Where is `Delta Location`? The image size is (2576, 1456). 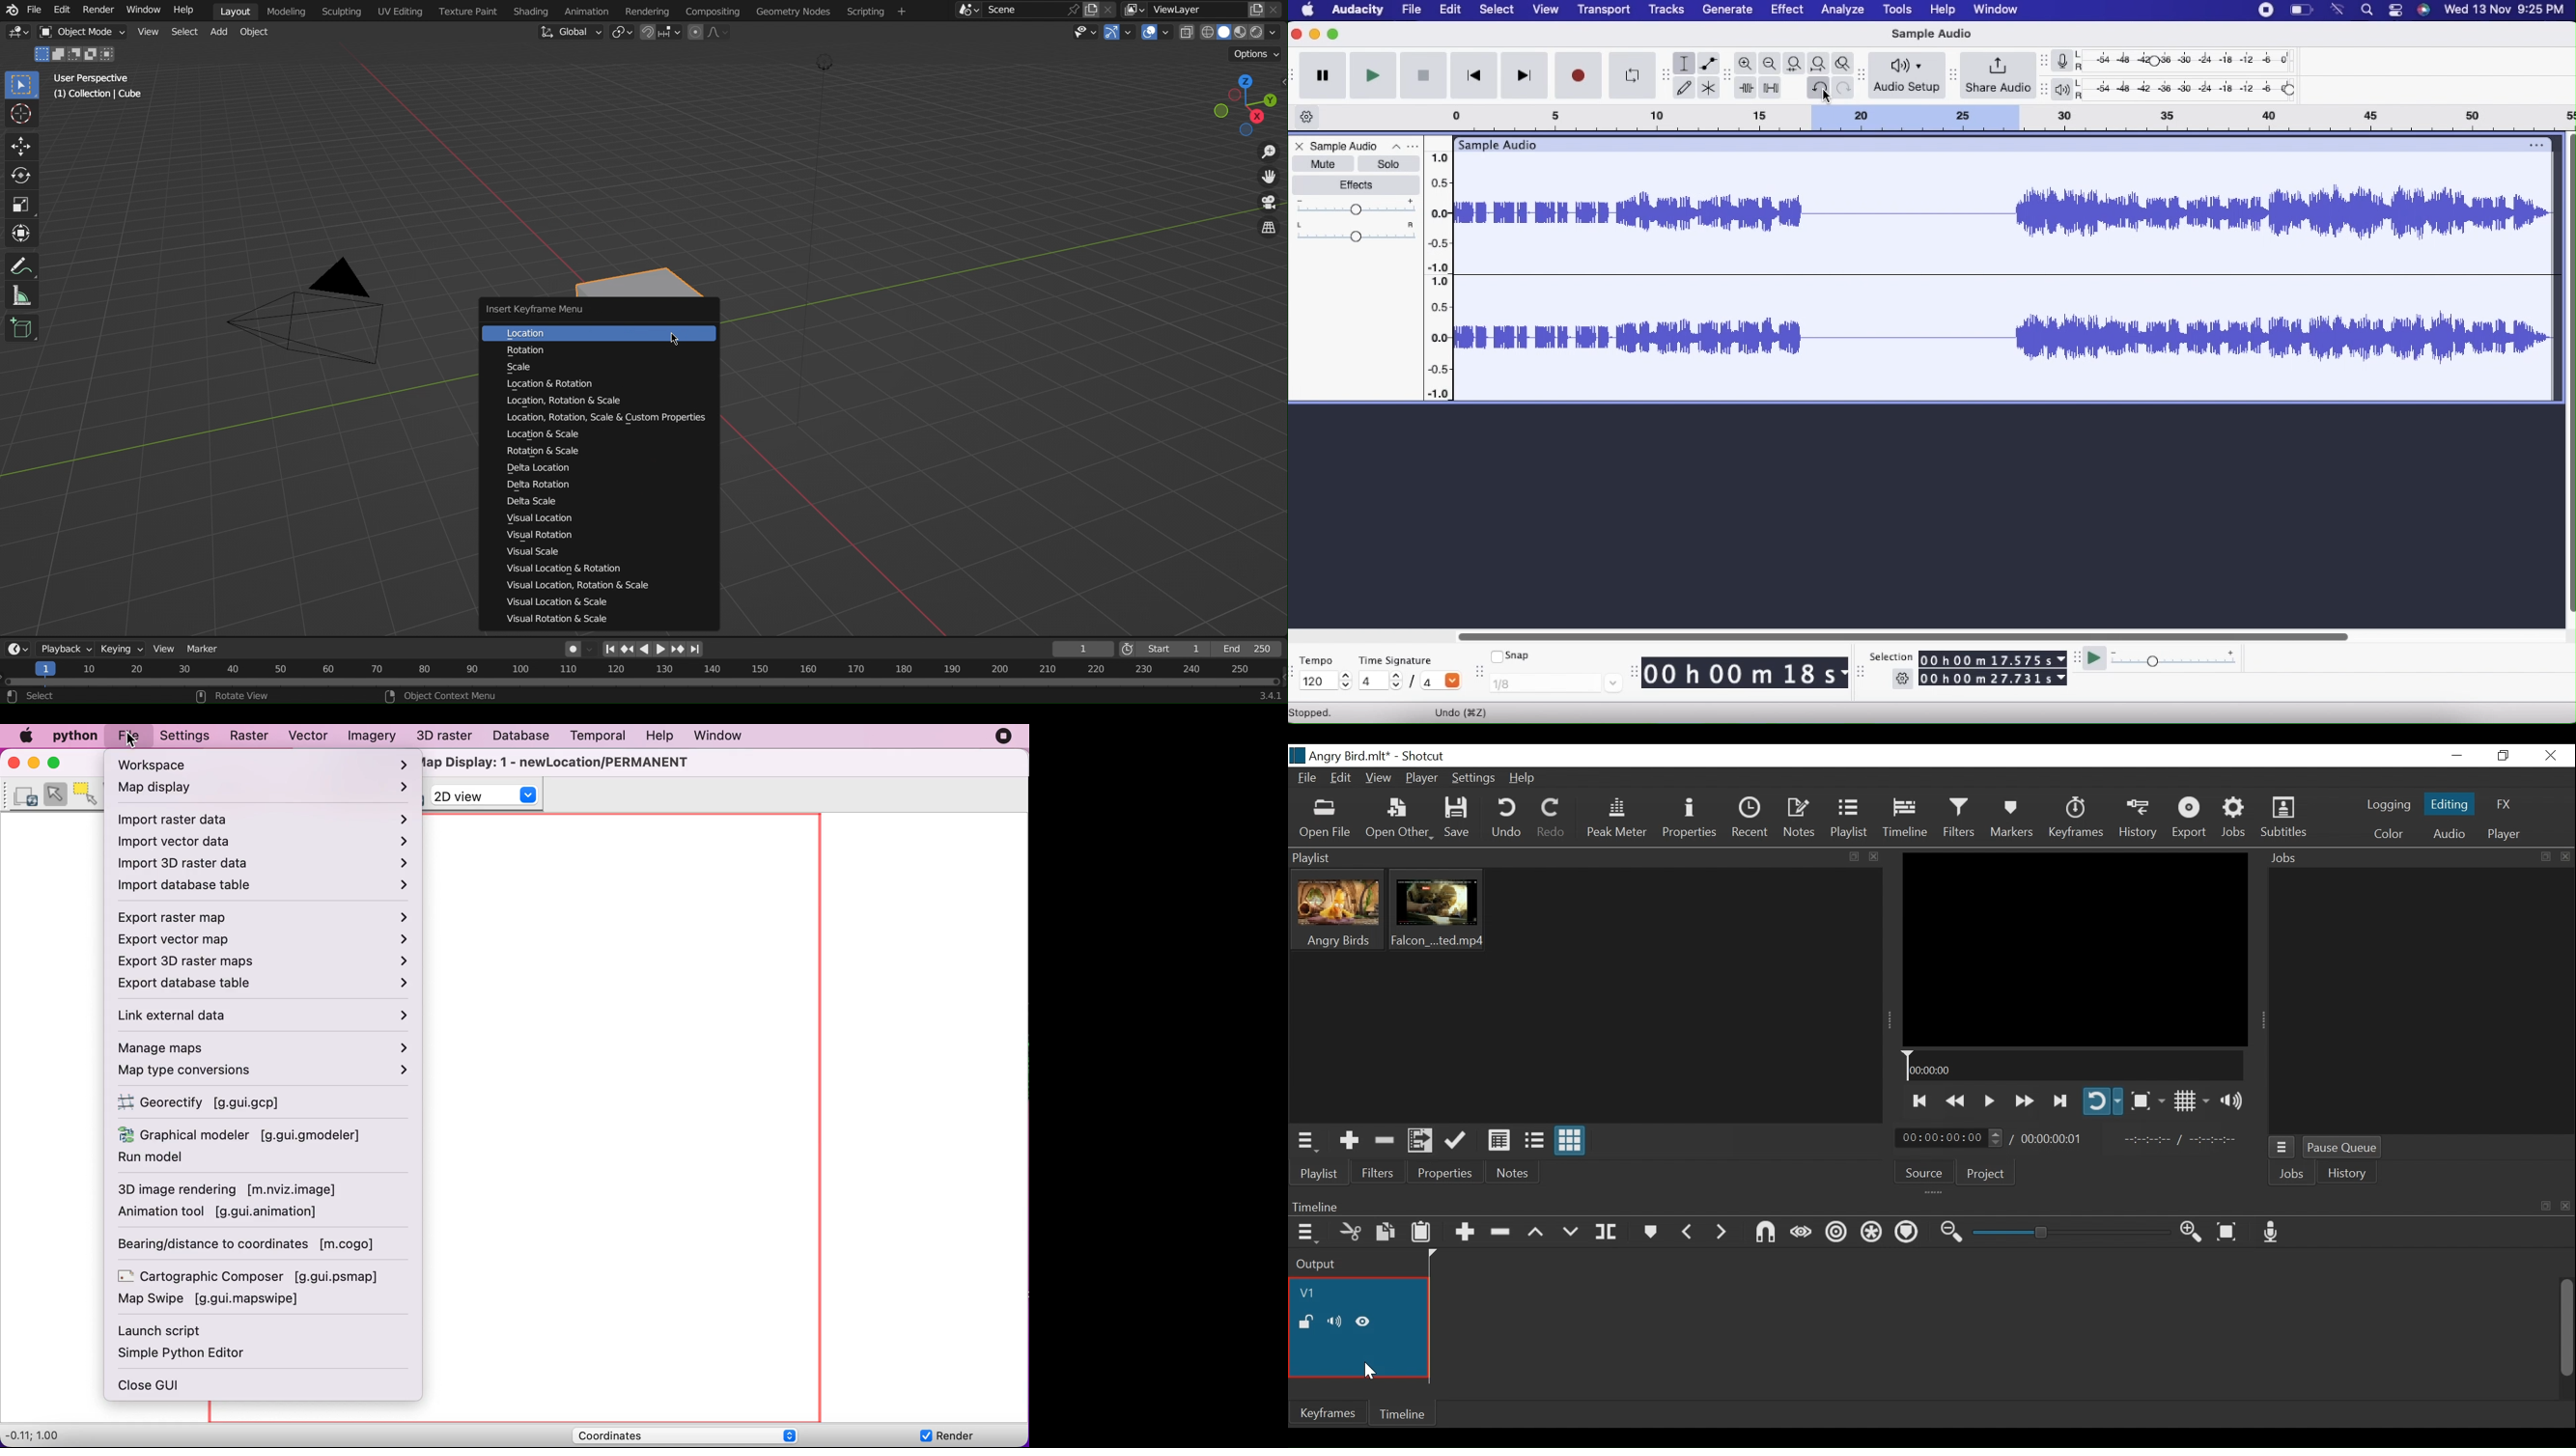 Delta Location is located at coordinates (529, 469).